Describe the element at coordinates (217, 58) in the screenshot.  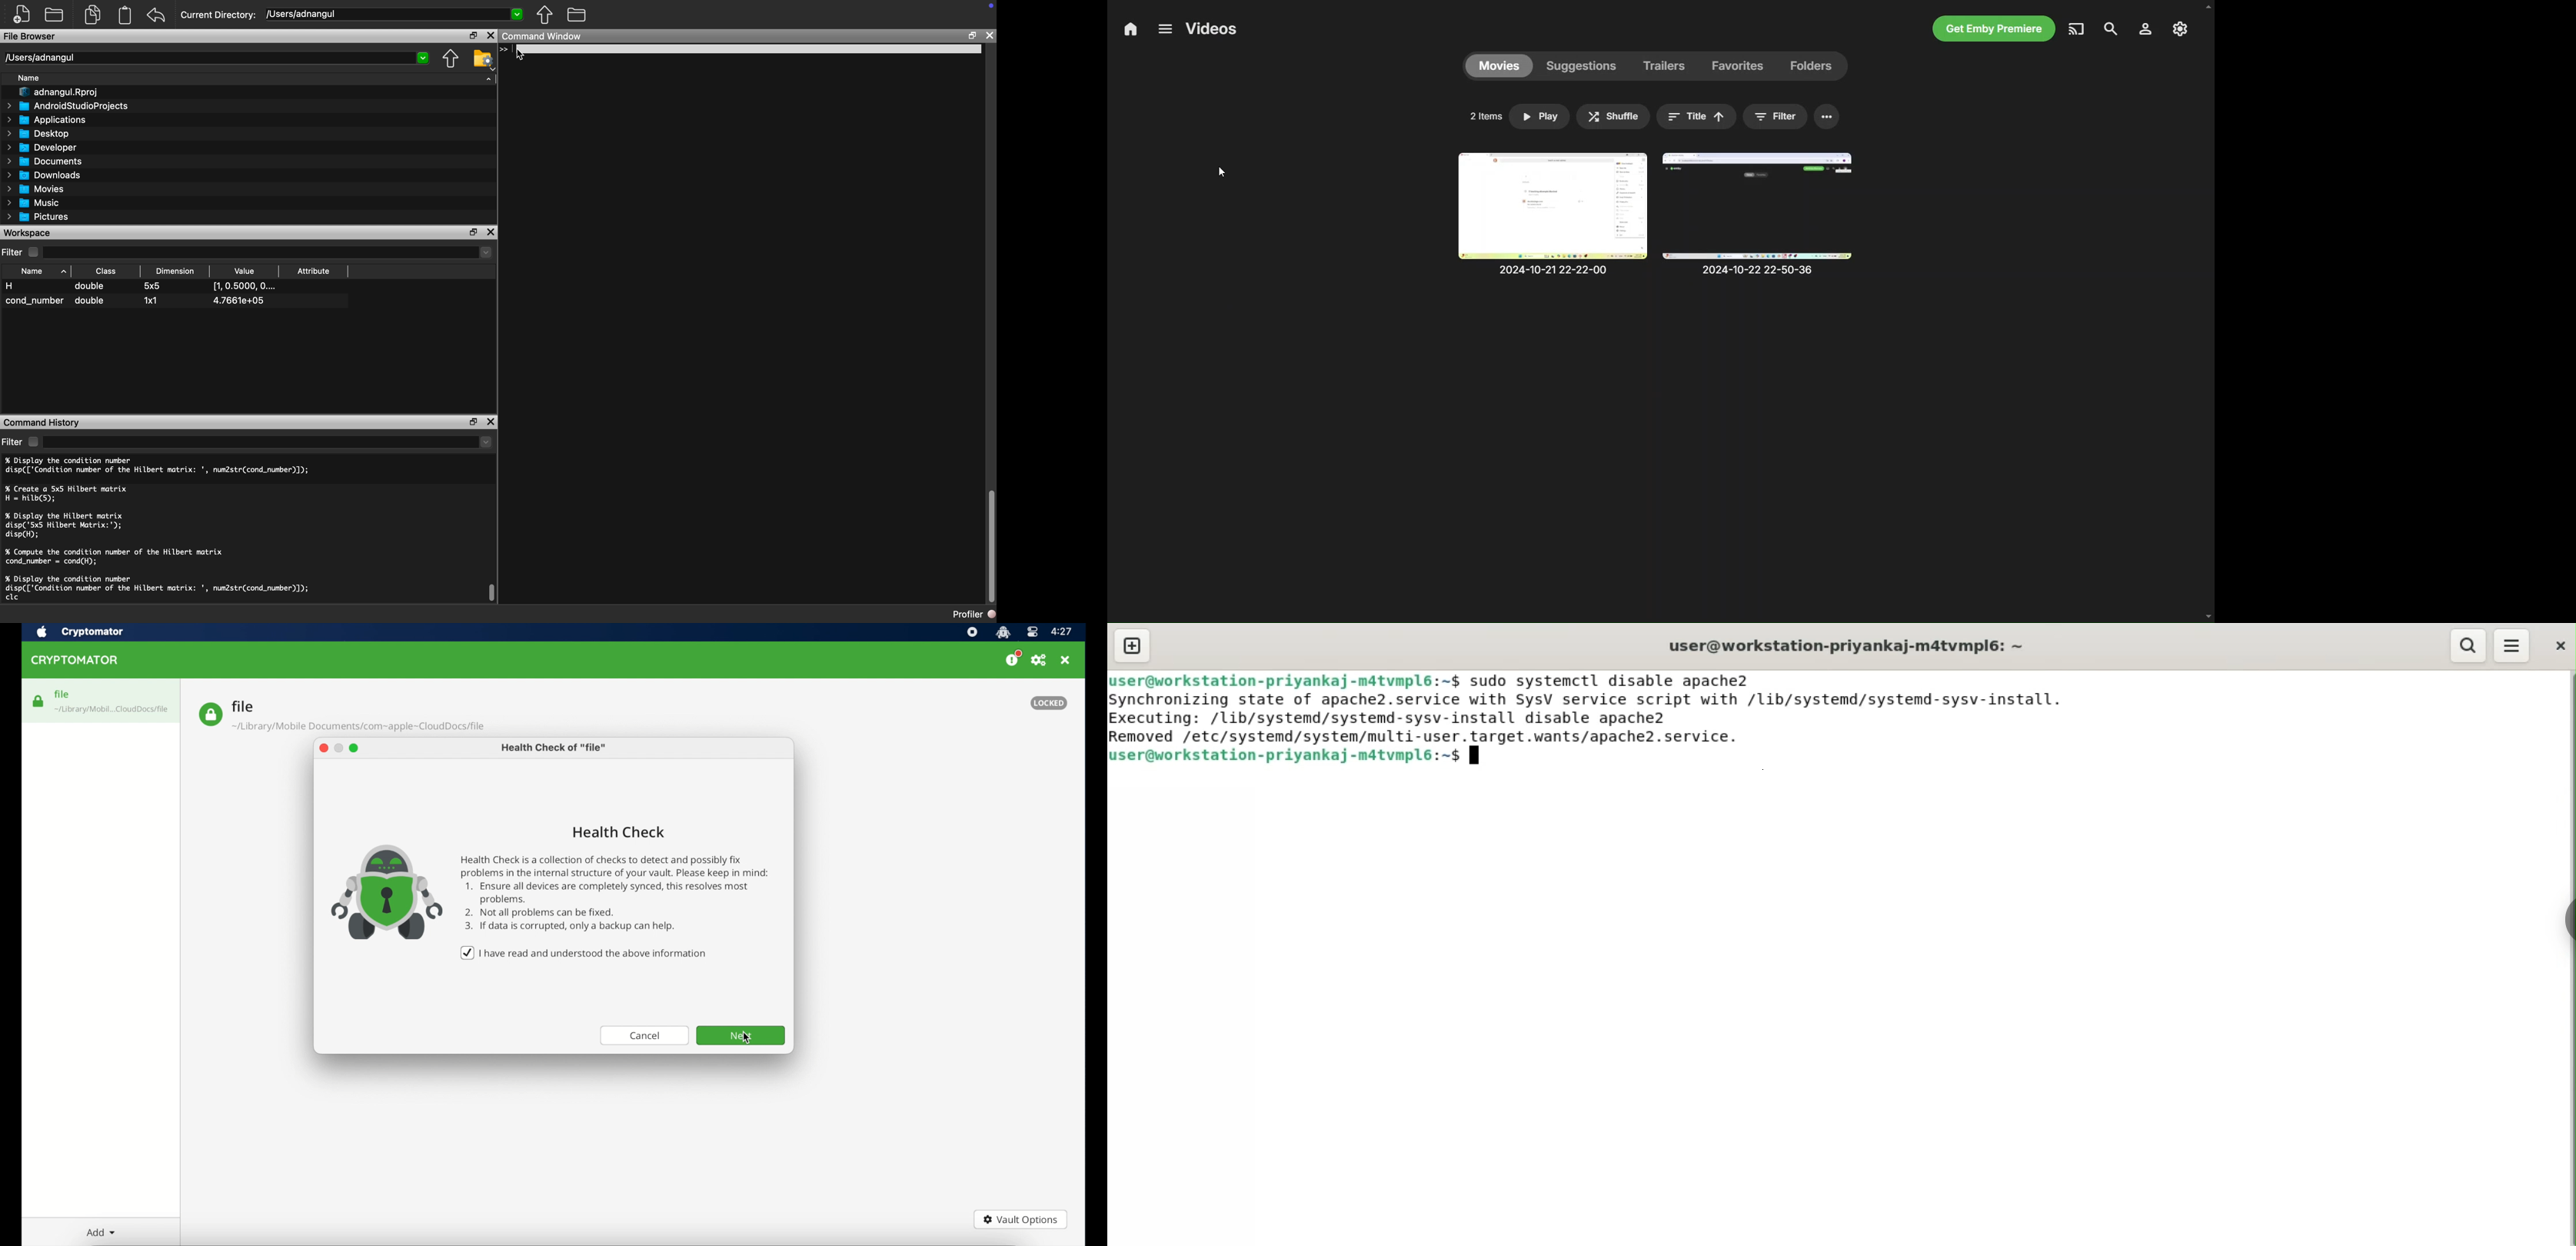
I see `/Users/adnangul ` at that location.